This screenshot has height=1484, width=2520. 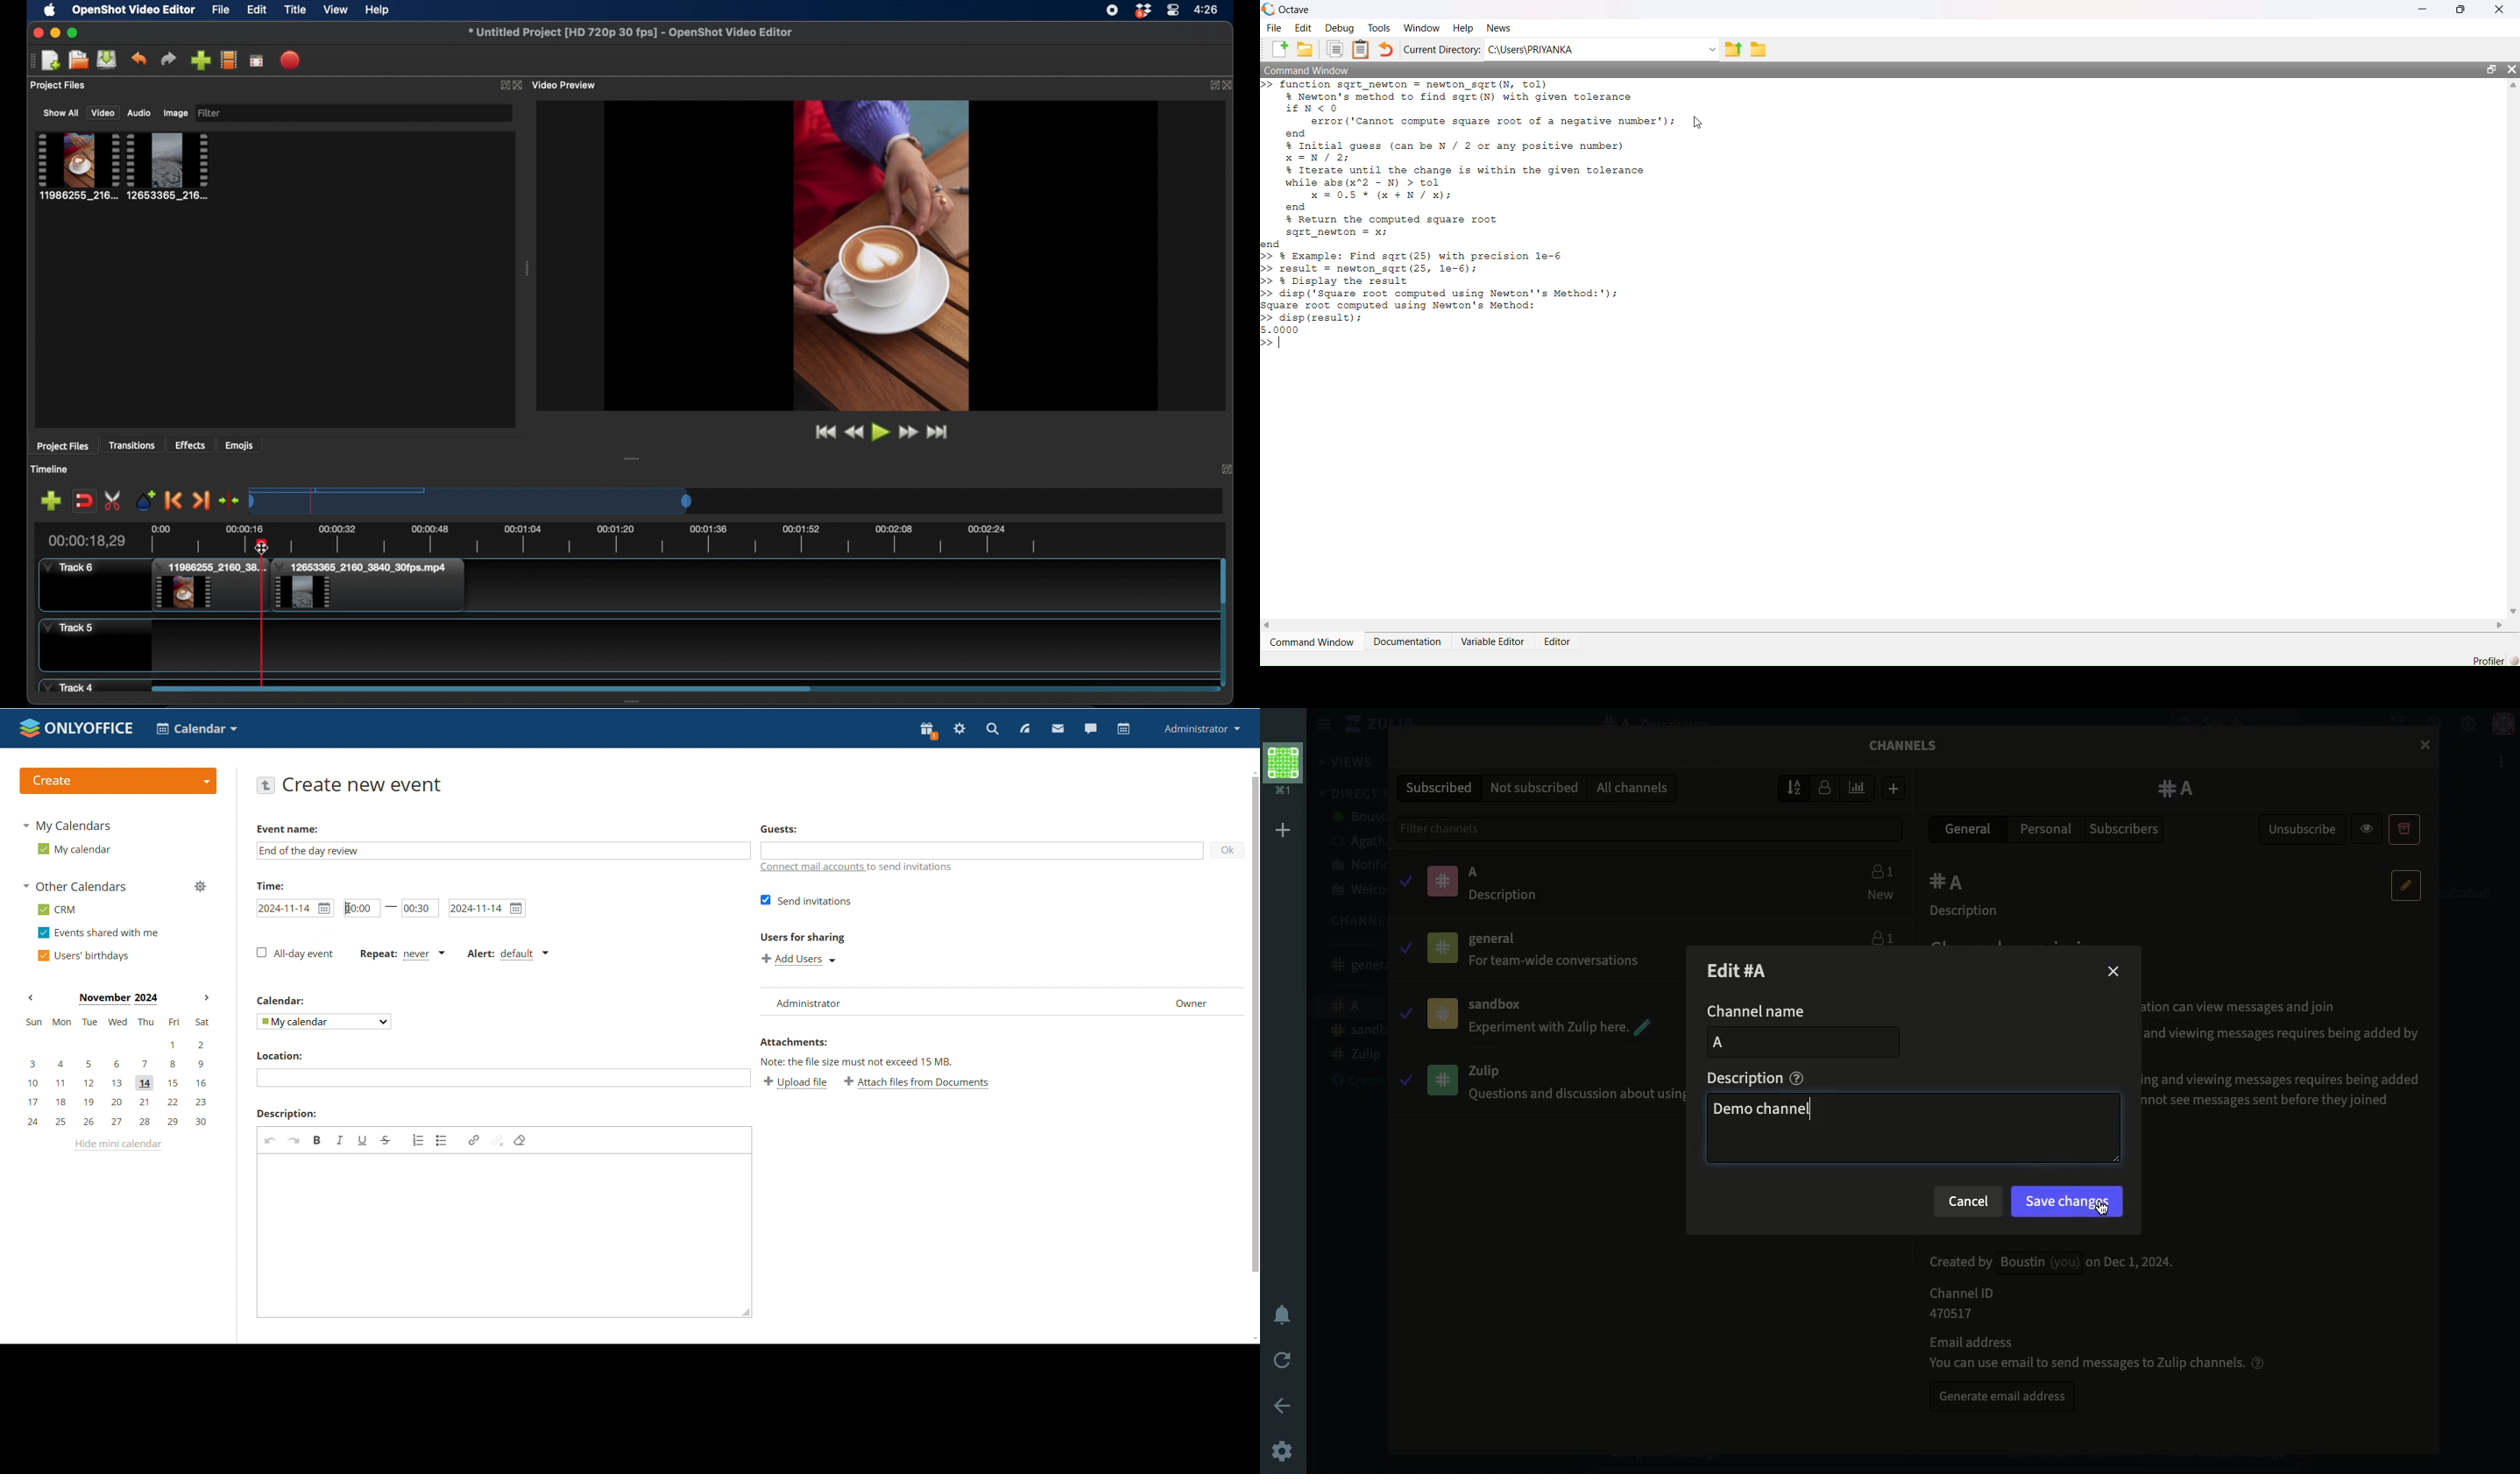 What do you see at coordinates (2407, 885) in the screenshot?
I see `Edit` at bounding box center [2407, 885].